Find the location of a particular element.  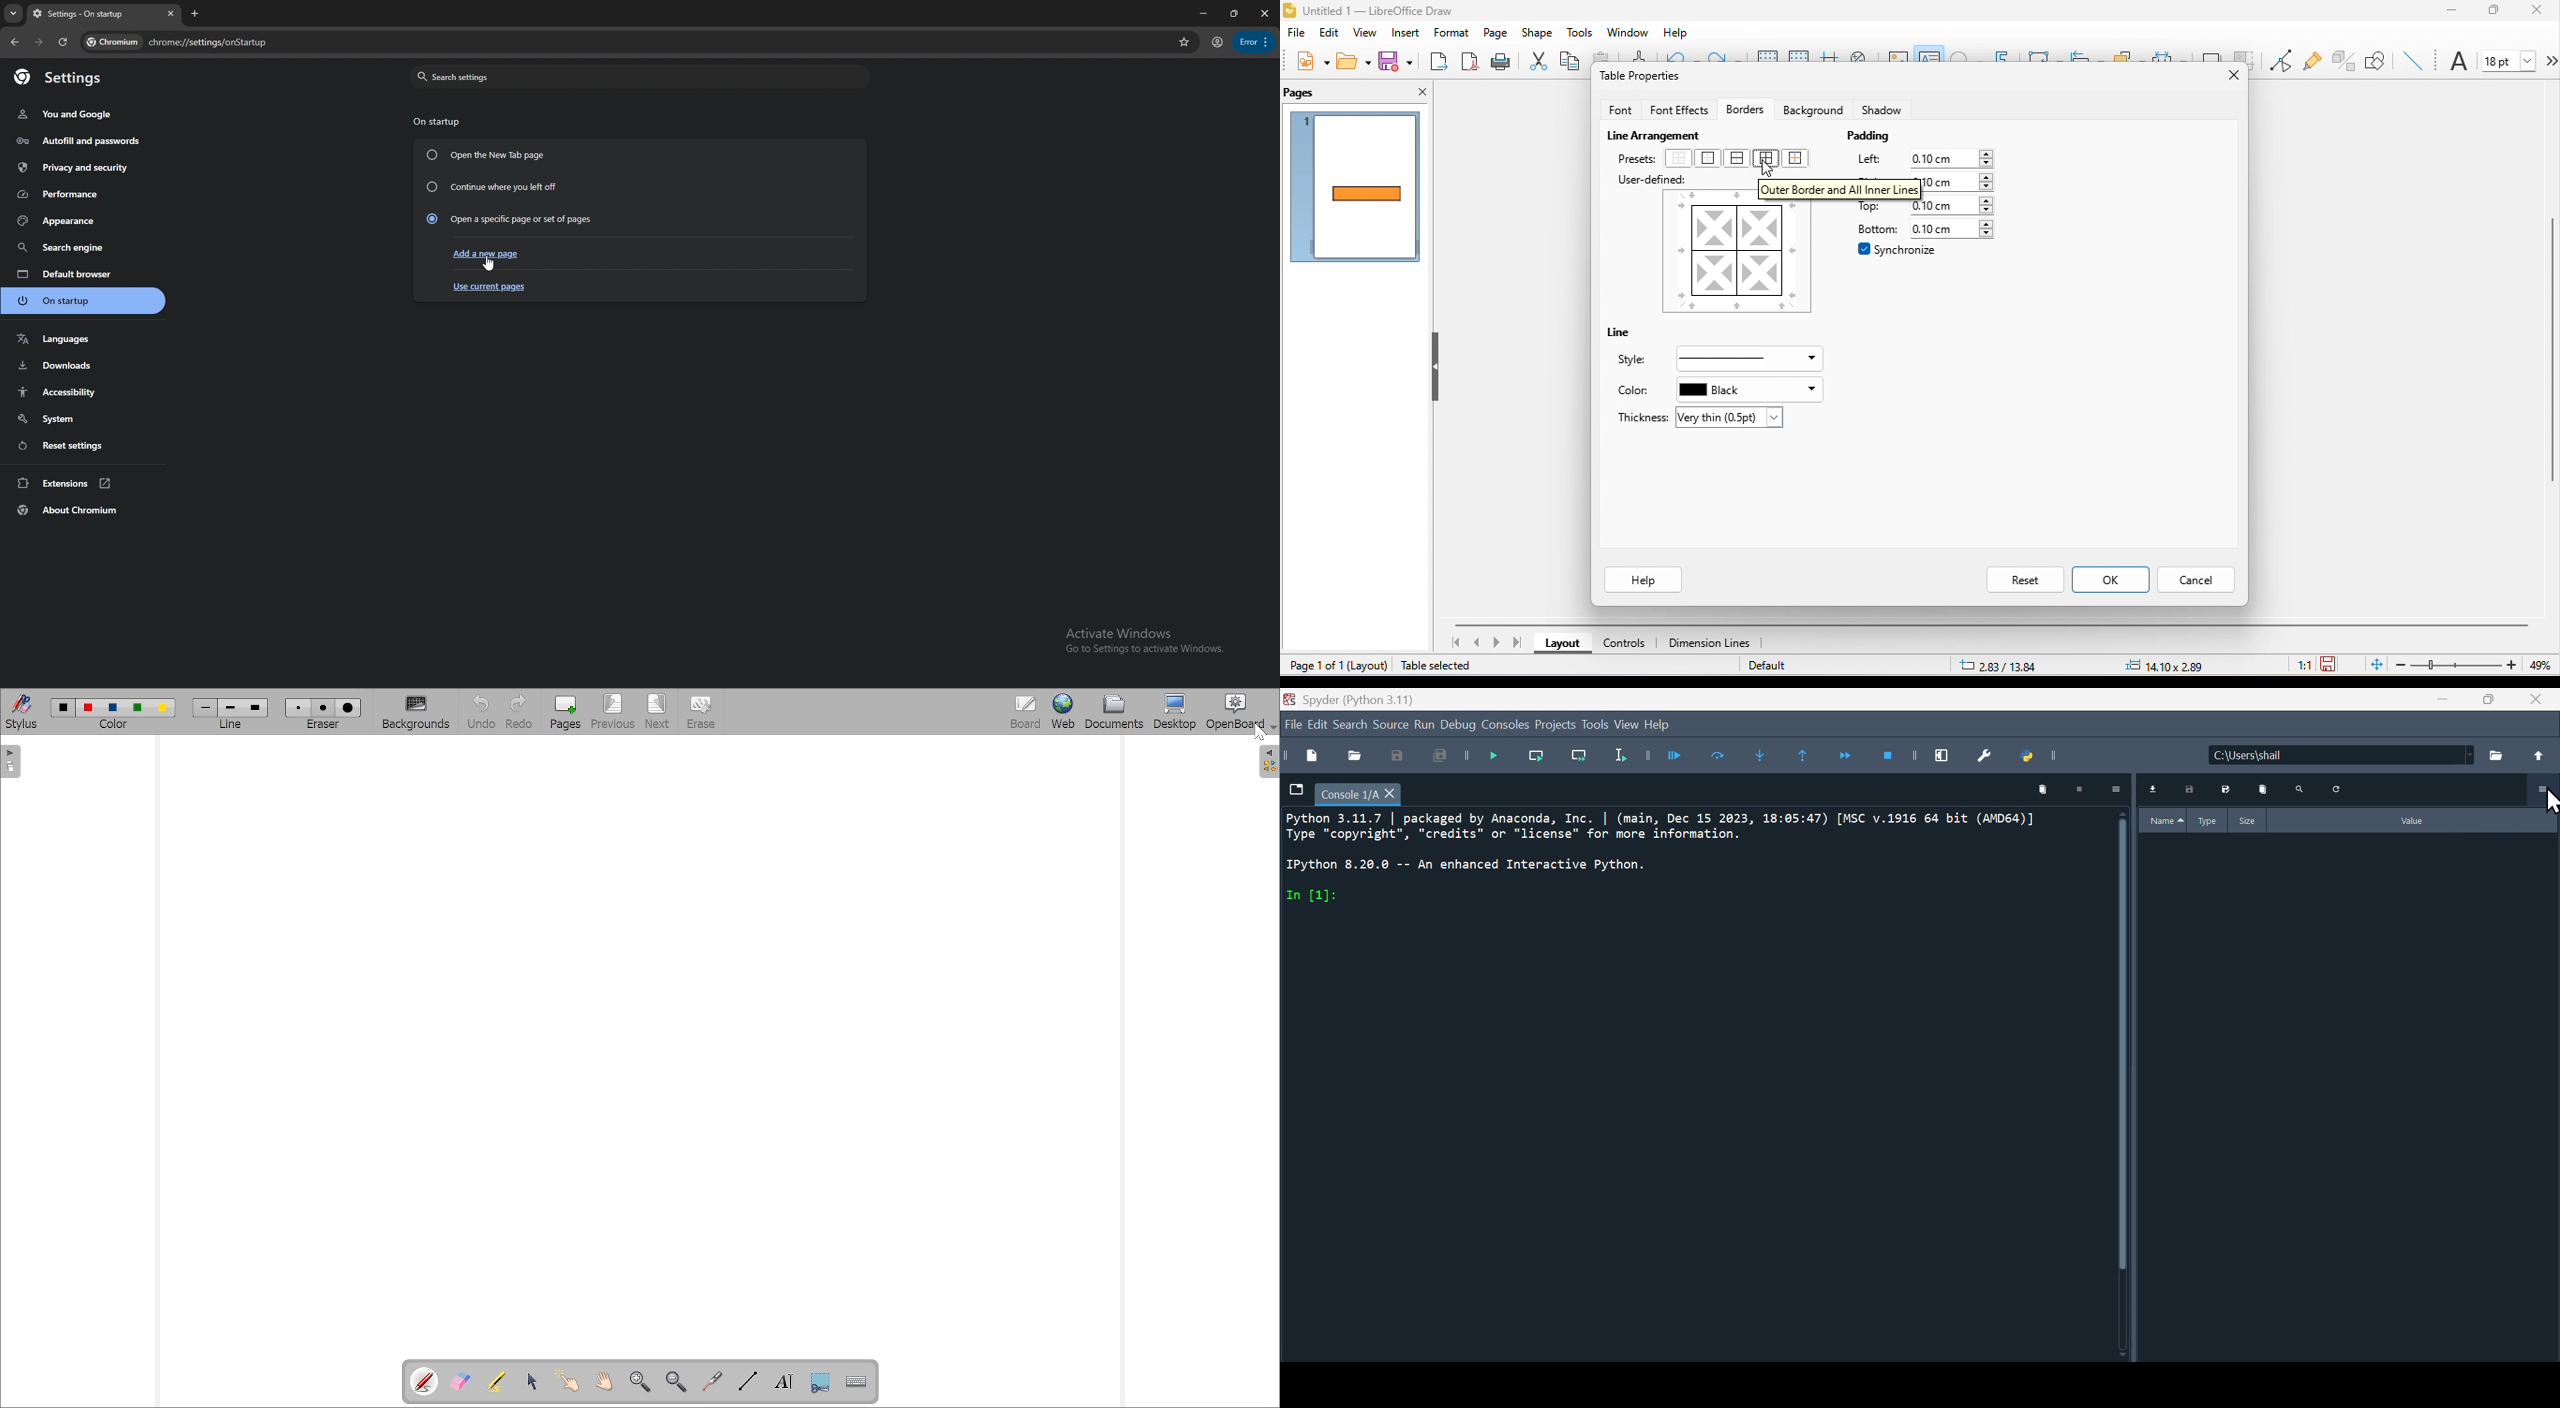

open a specific page or set of pages is located at coordinates (507, 218).